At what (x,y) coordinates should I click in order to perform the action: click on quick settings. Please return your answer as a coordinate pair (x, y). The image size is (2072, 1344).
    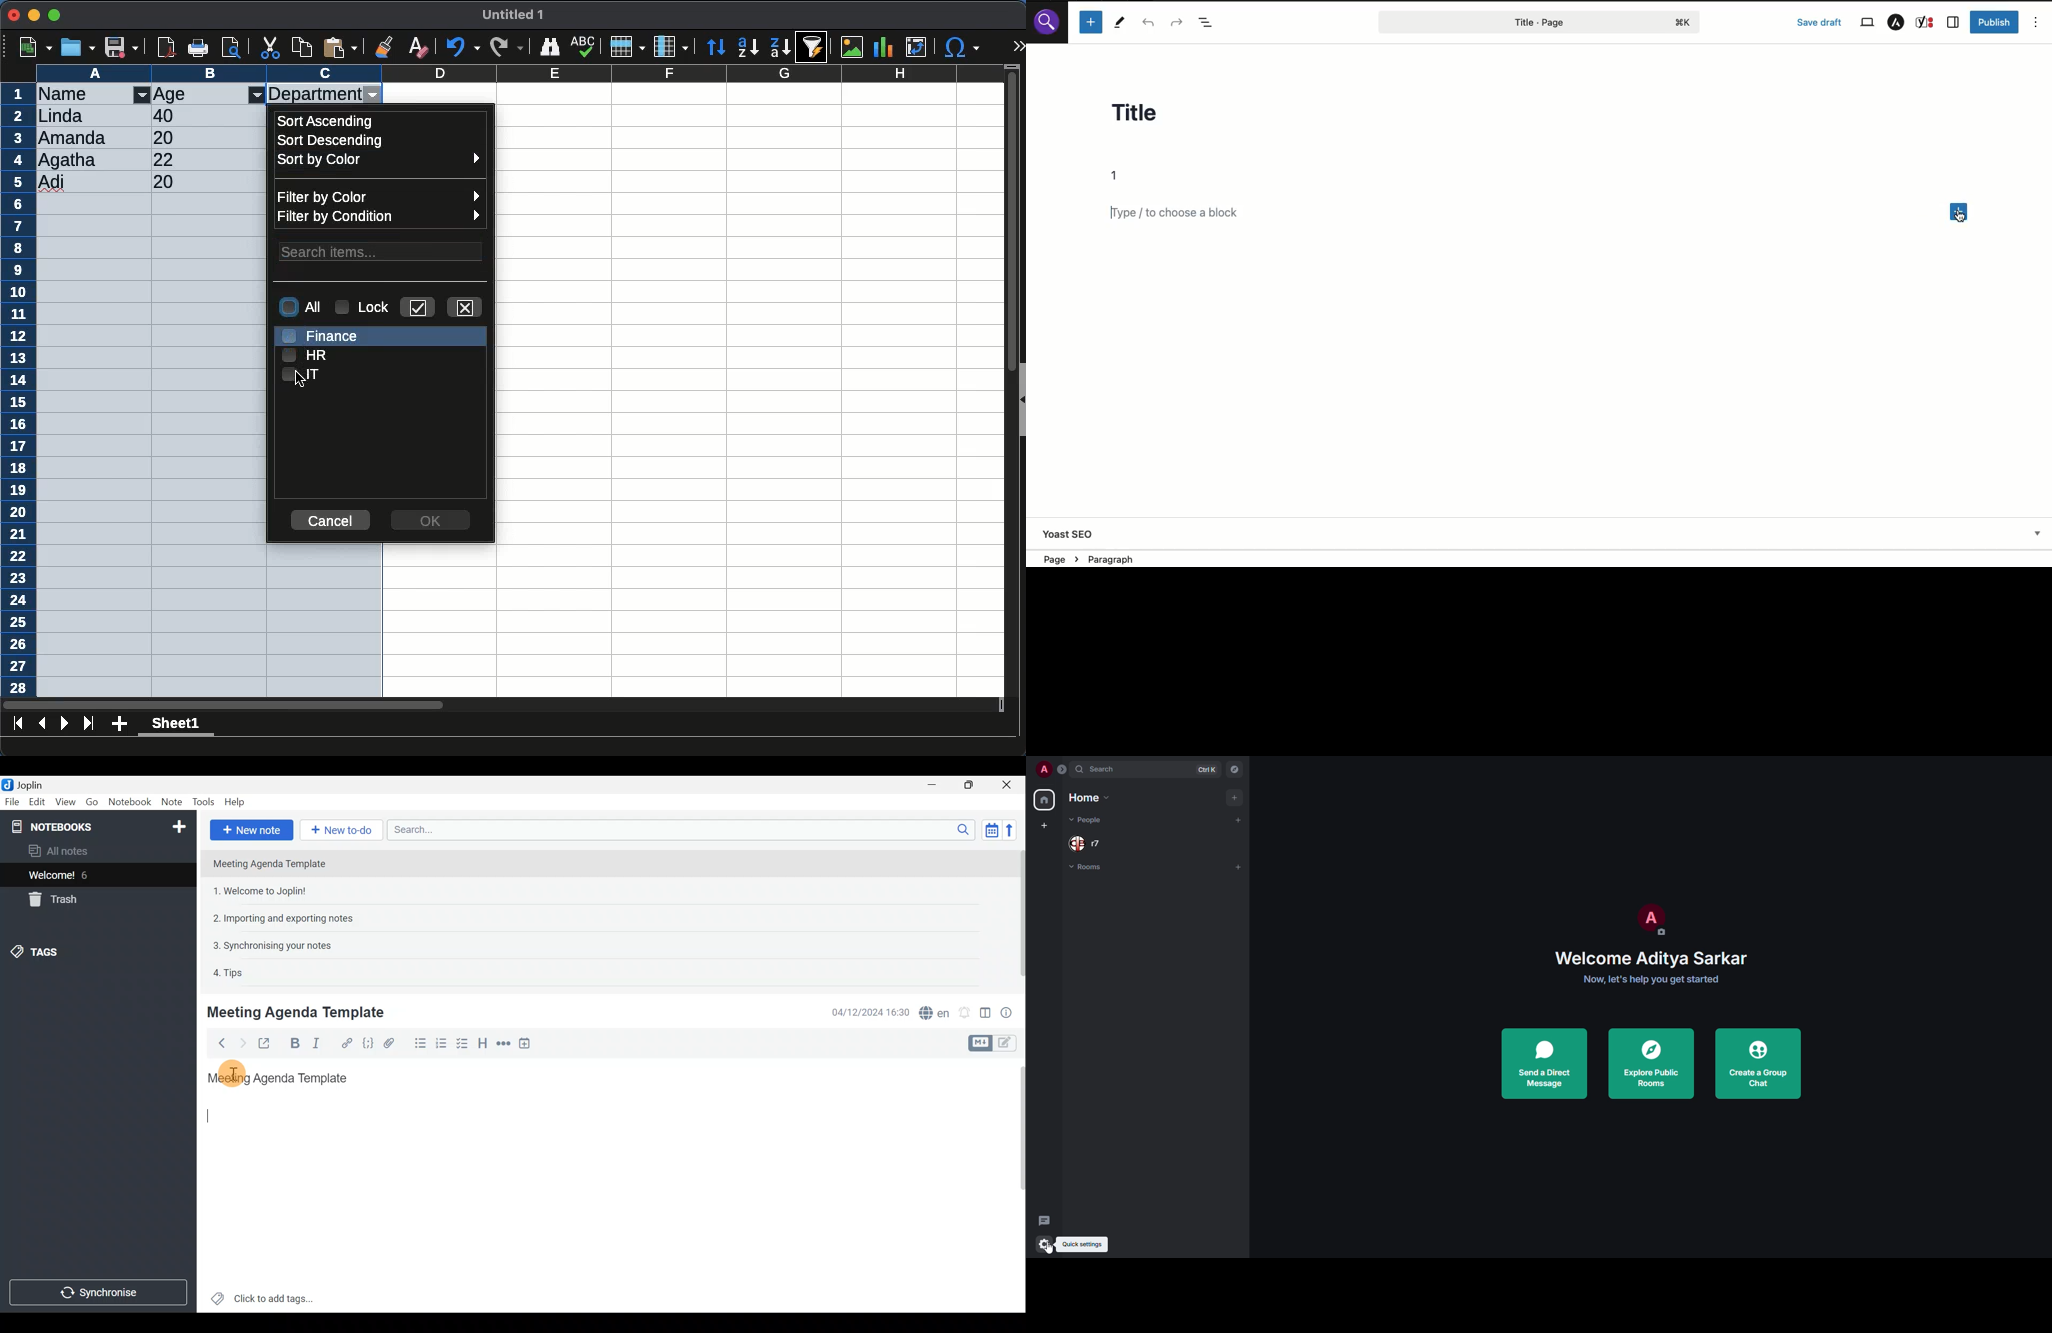
    Looking at the image, I should click on (1082, 1244).